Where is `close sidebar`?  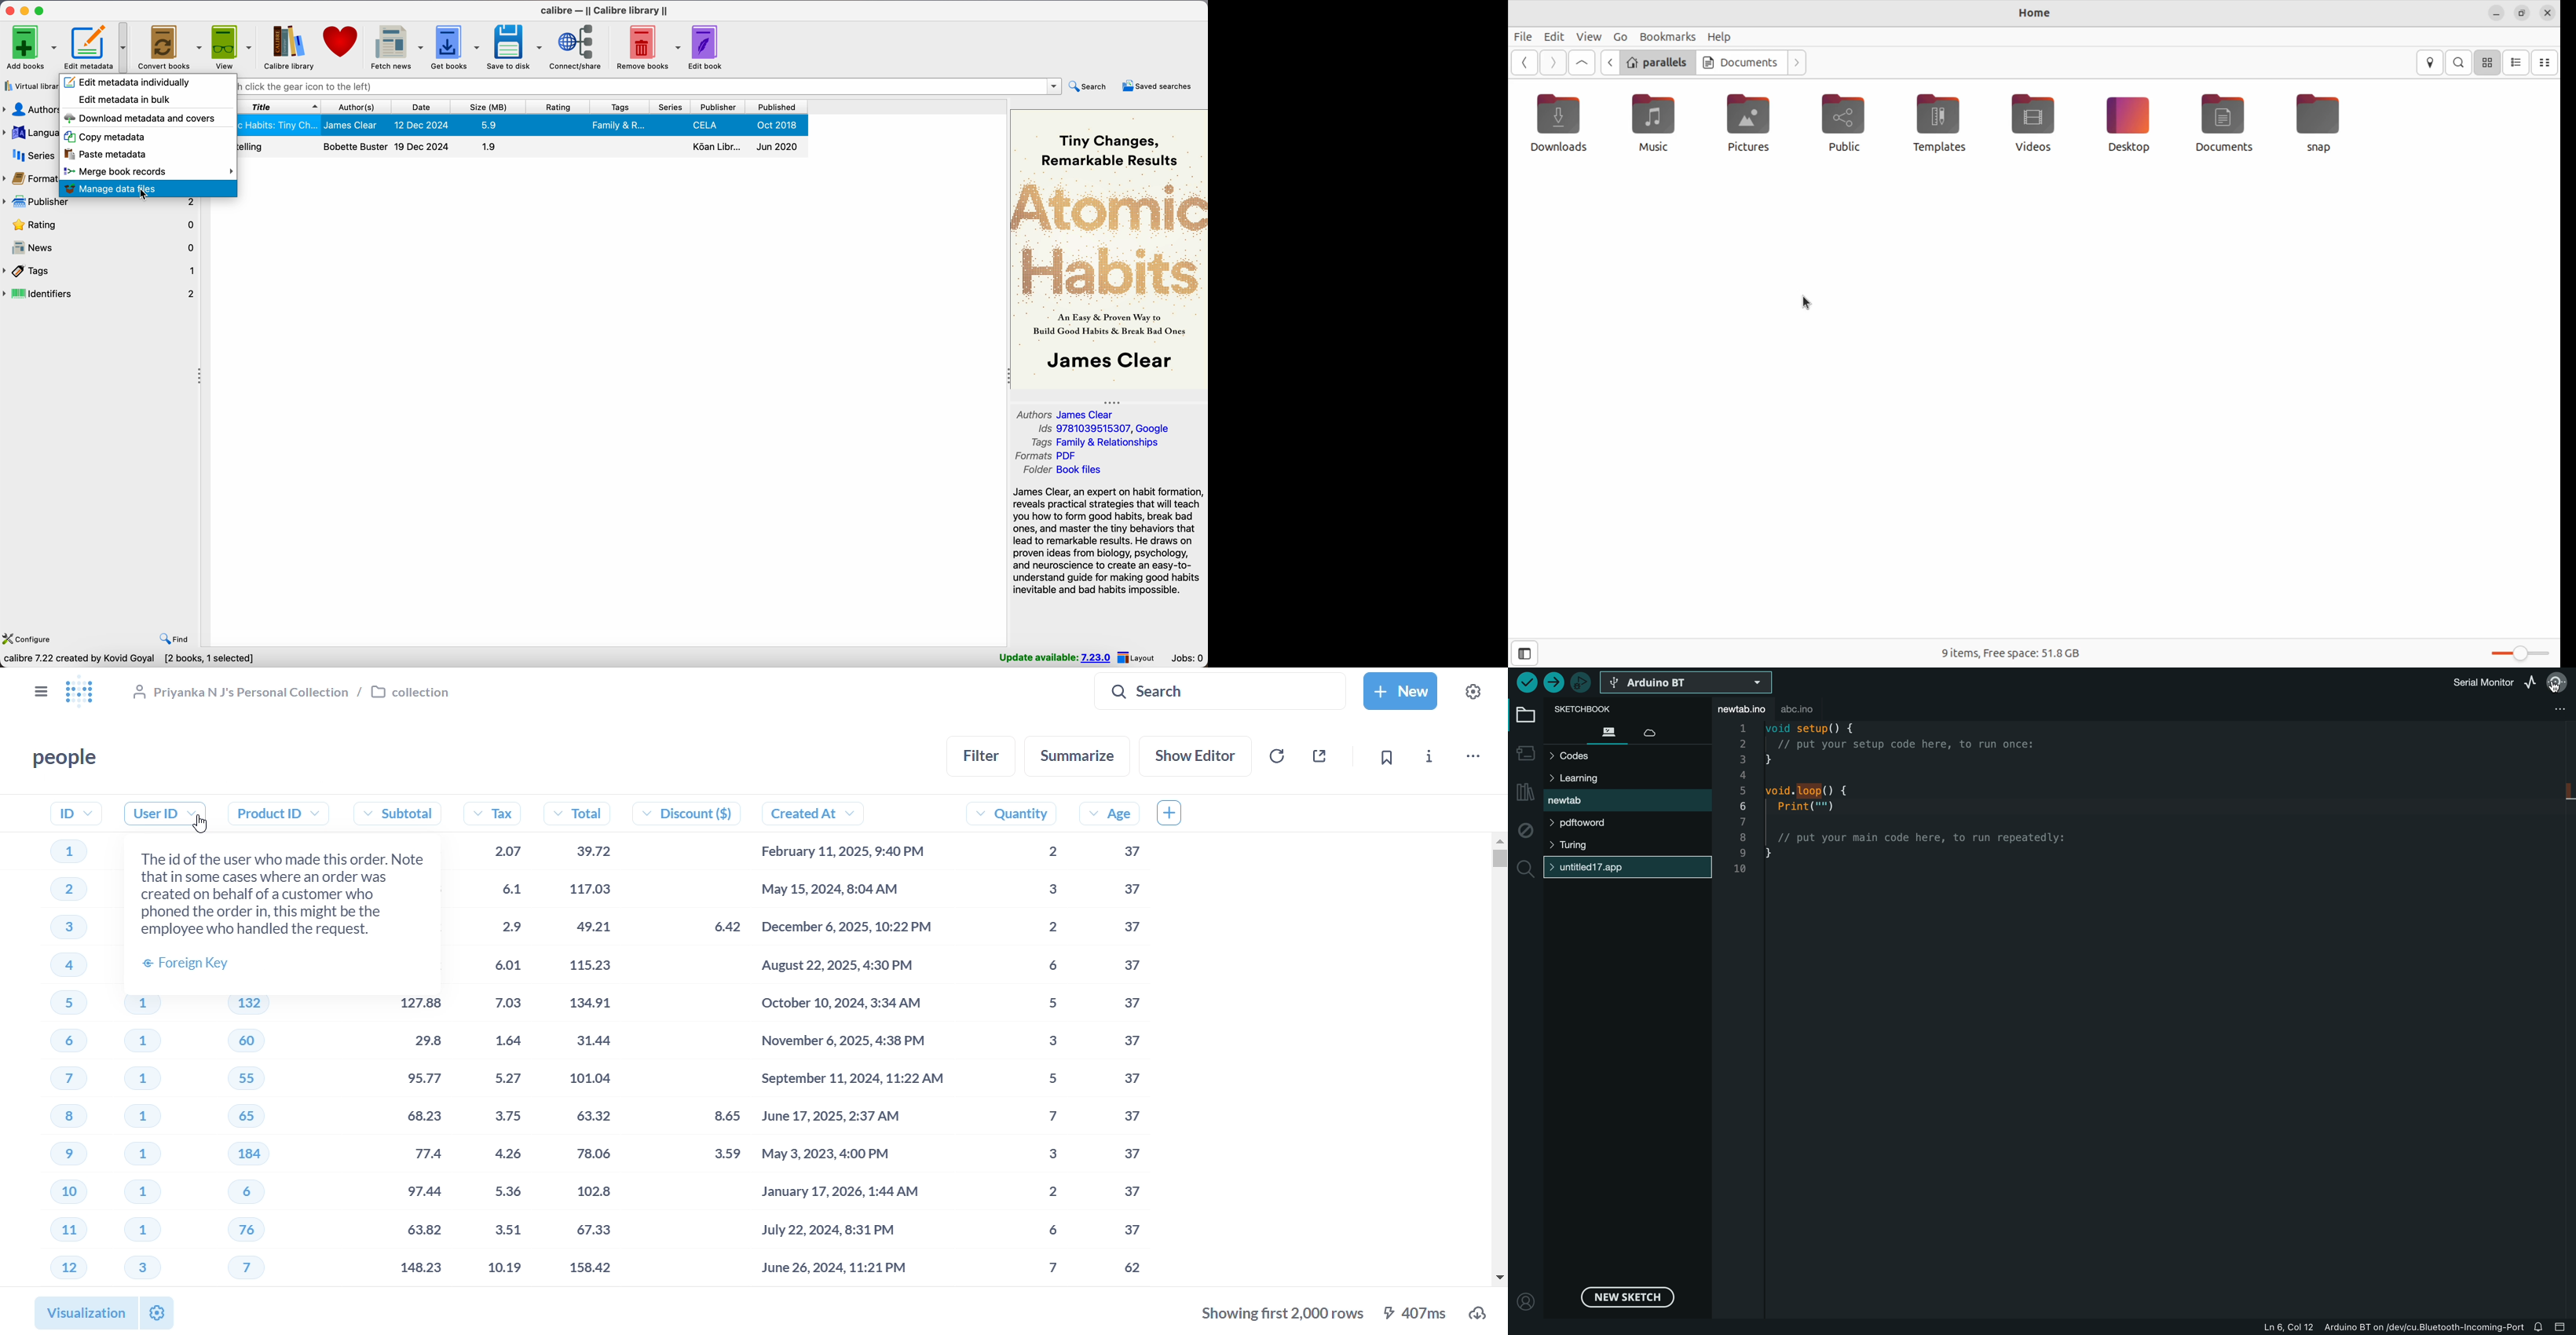 close sidebar is located at coordinates (39, 690).